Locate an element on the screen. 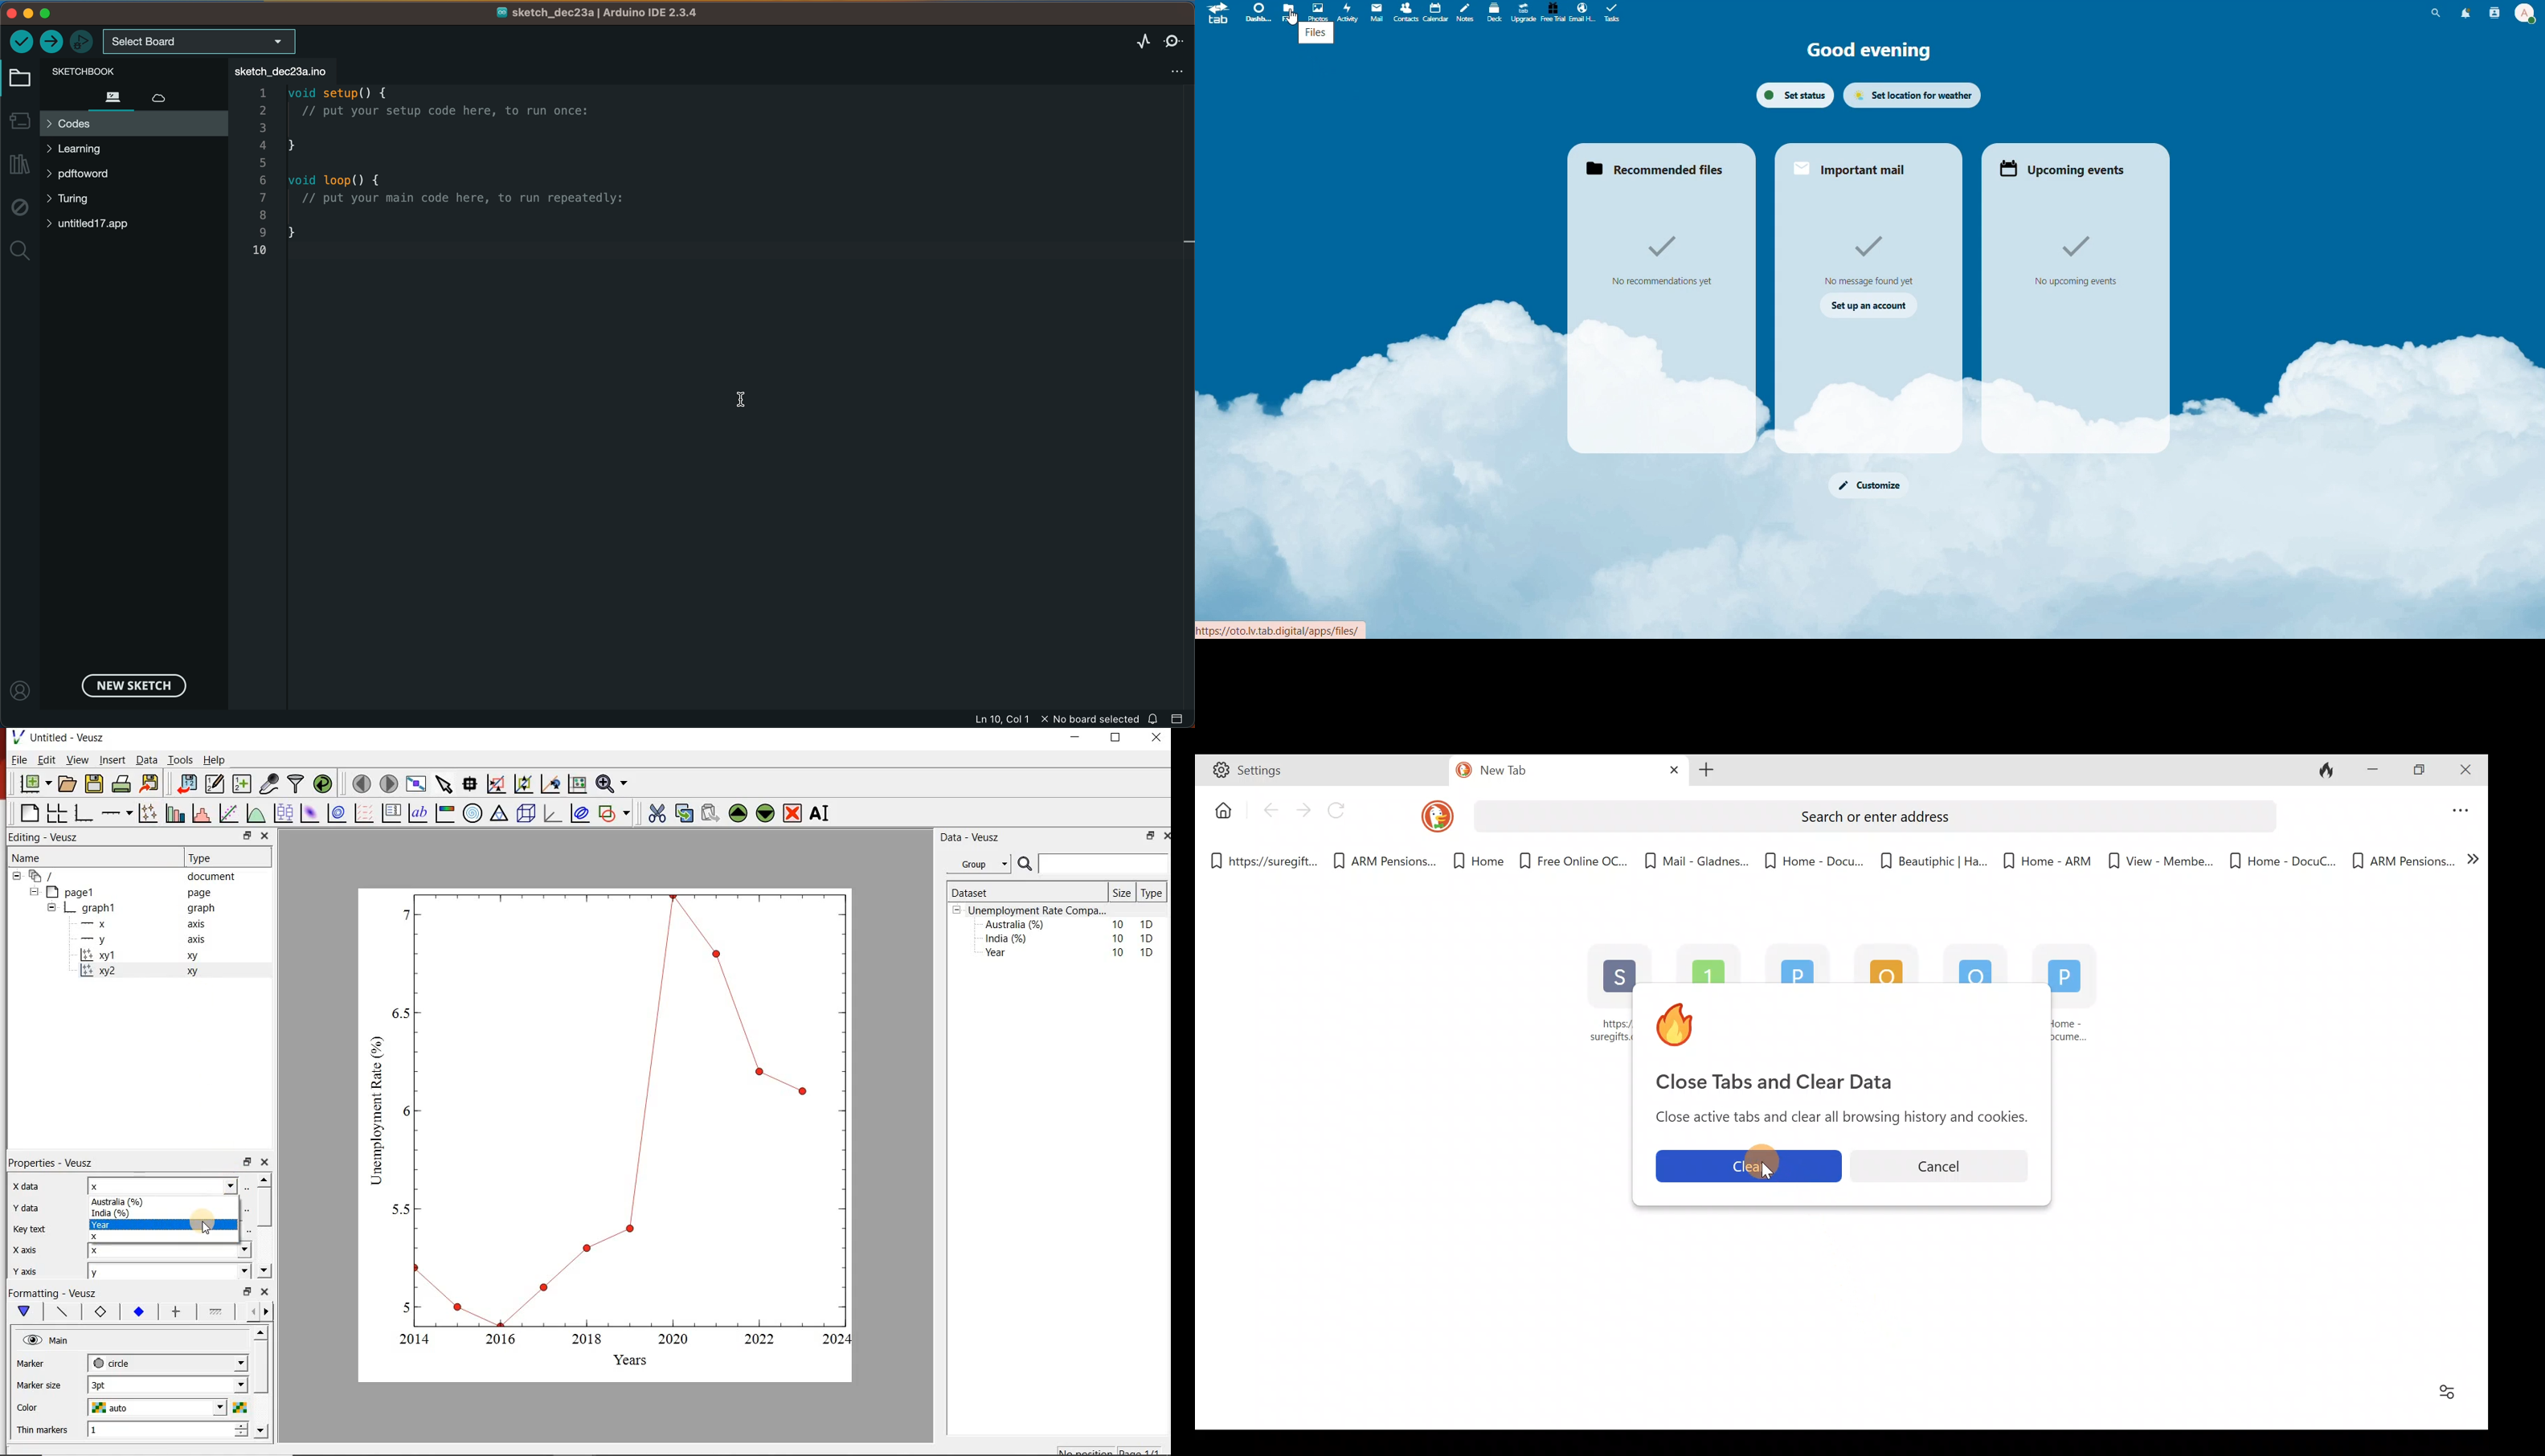 Image resolution: width=2548 pixels, height=1456 pixels. click to zoom out graph axes is located at coordinates (524, 782).